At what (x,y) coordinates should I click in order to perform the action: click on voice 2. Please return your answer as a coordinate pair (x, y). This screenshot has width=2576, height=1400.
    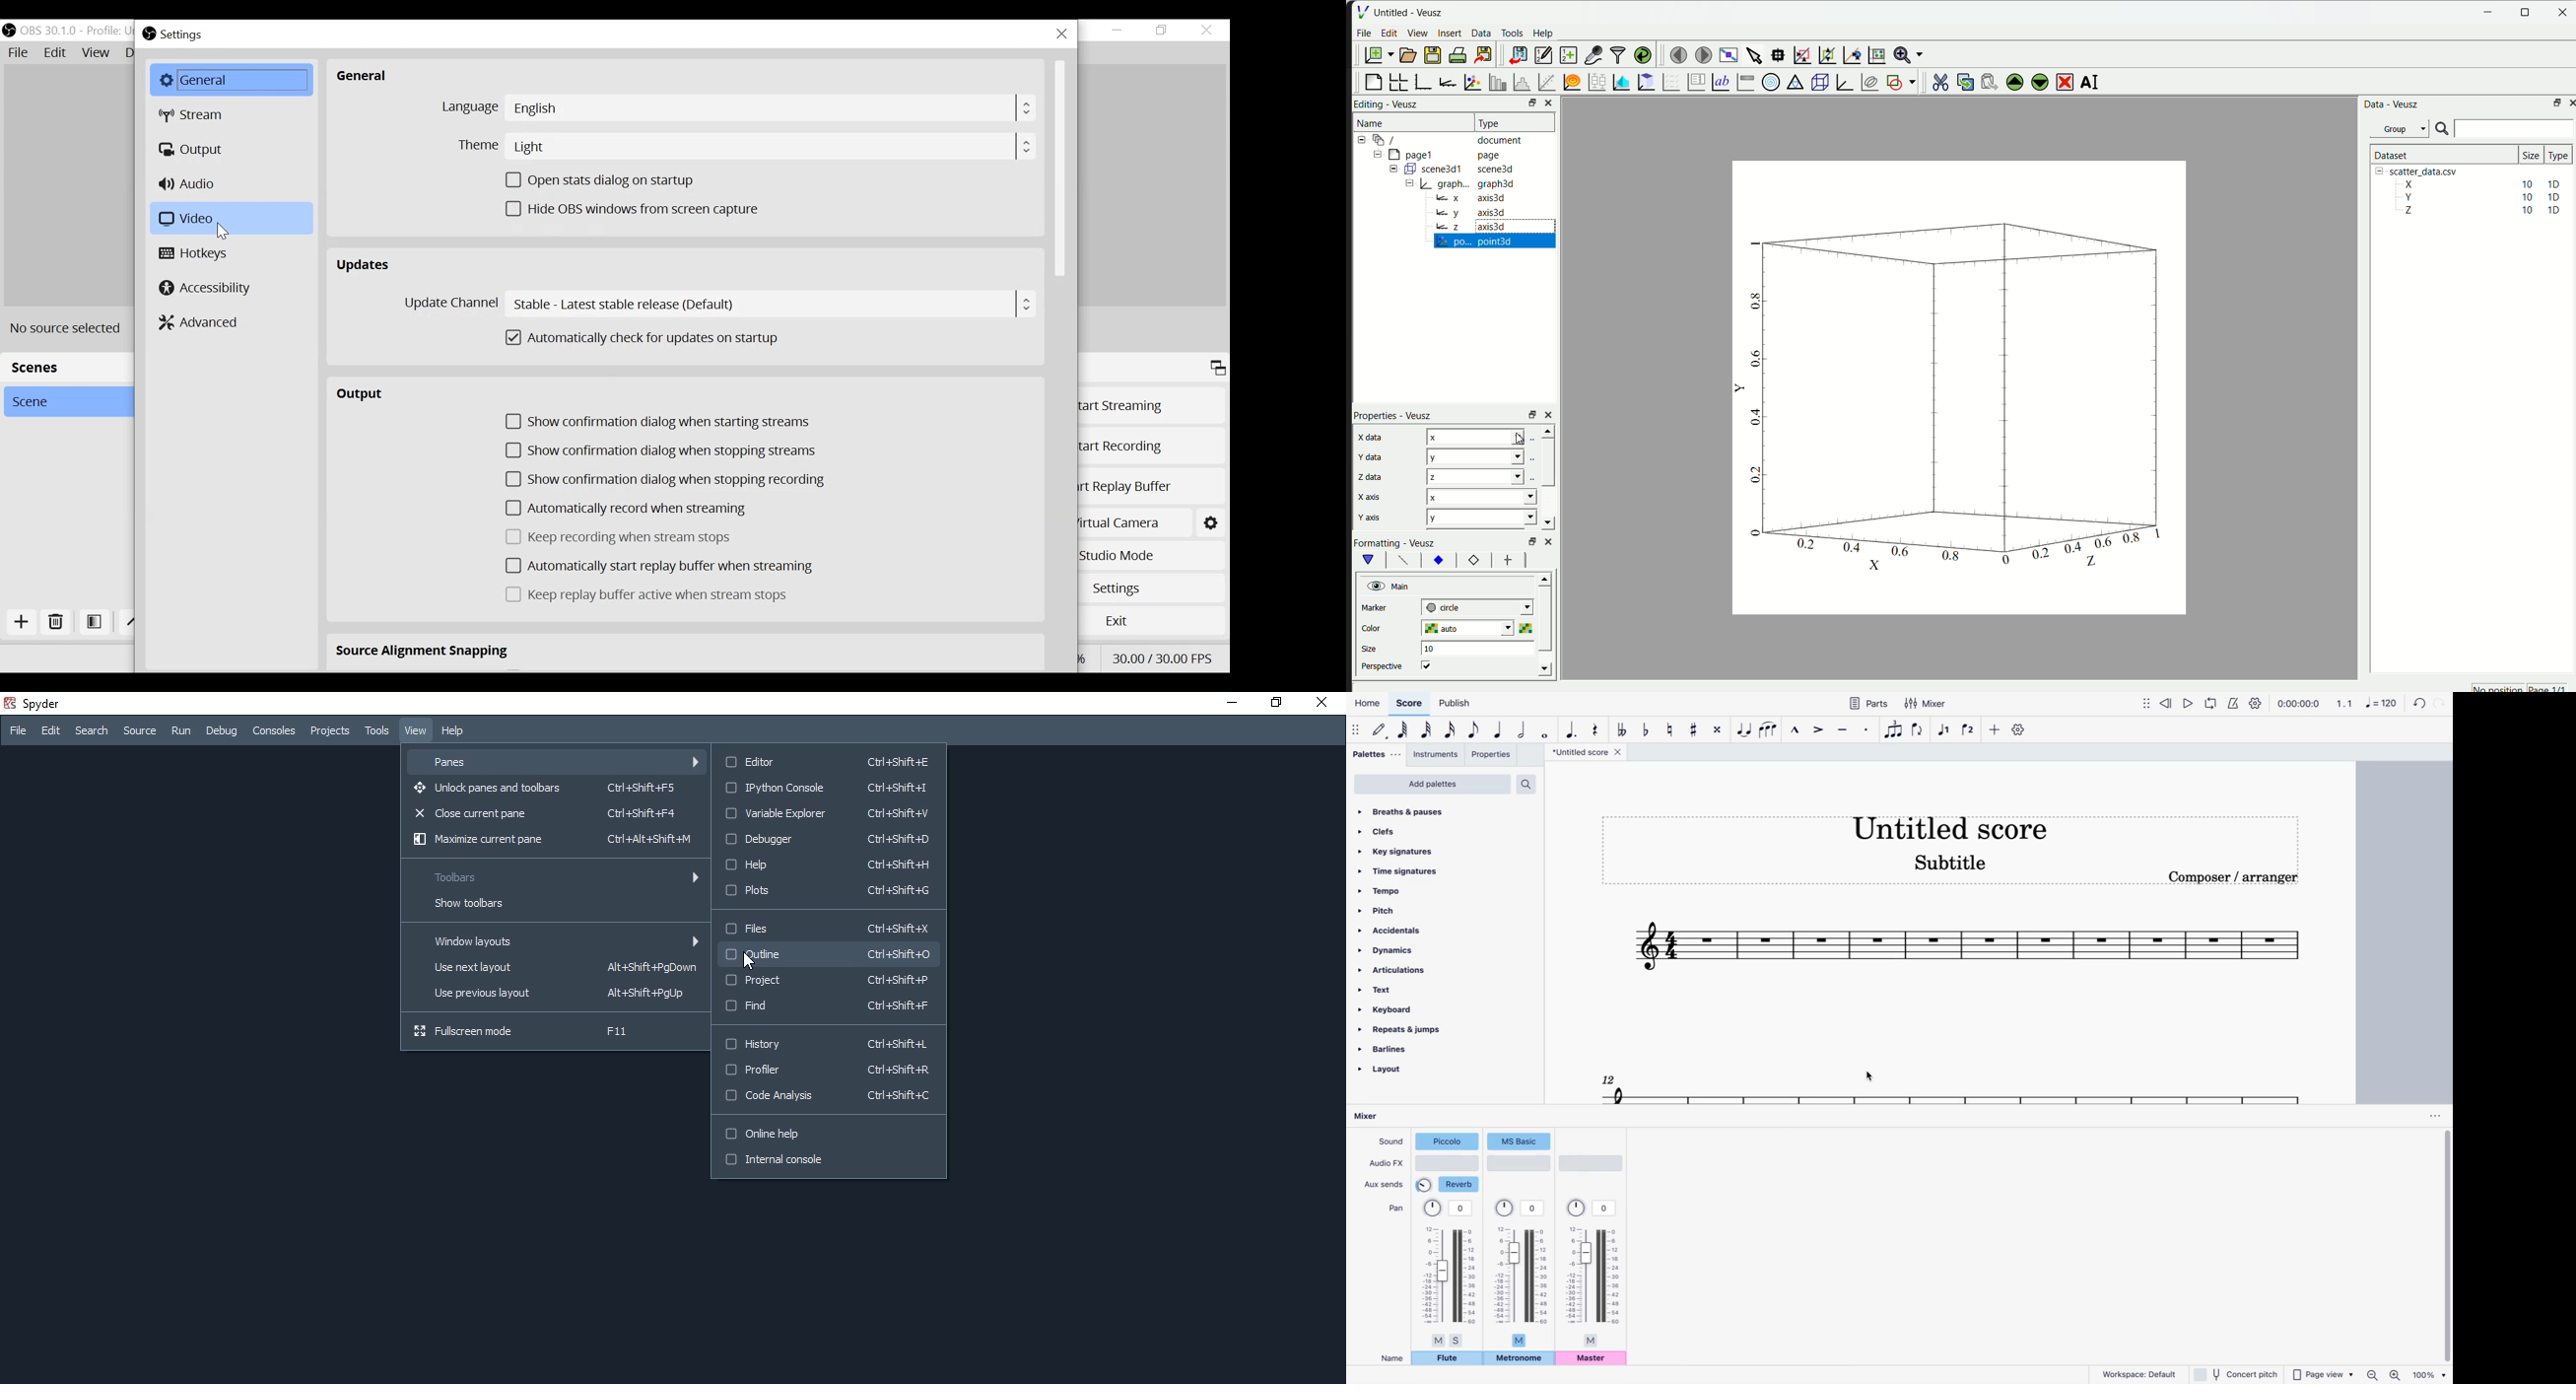
    Looking at the image, I should click on (1969, 729).